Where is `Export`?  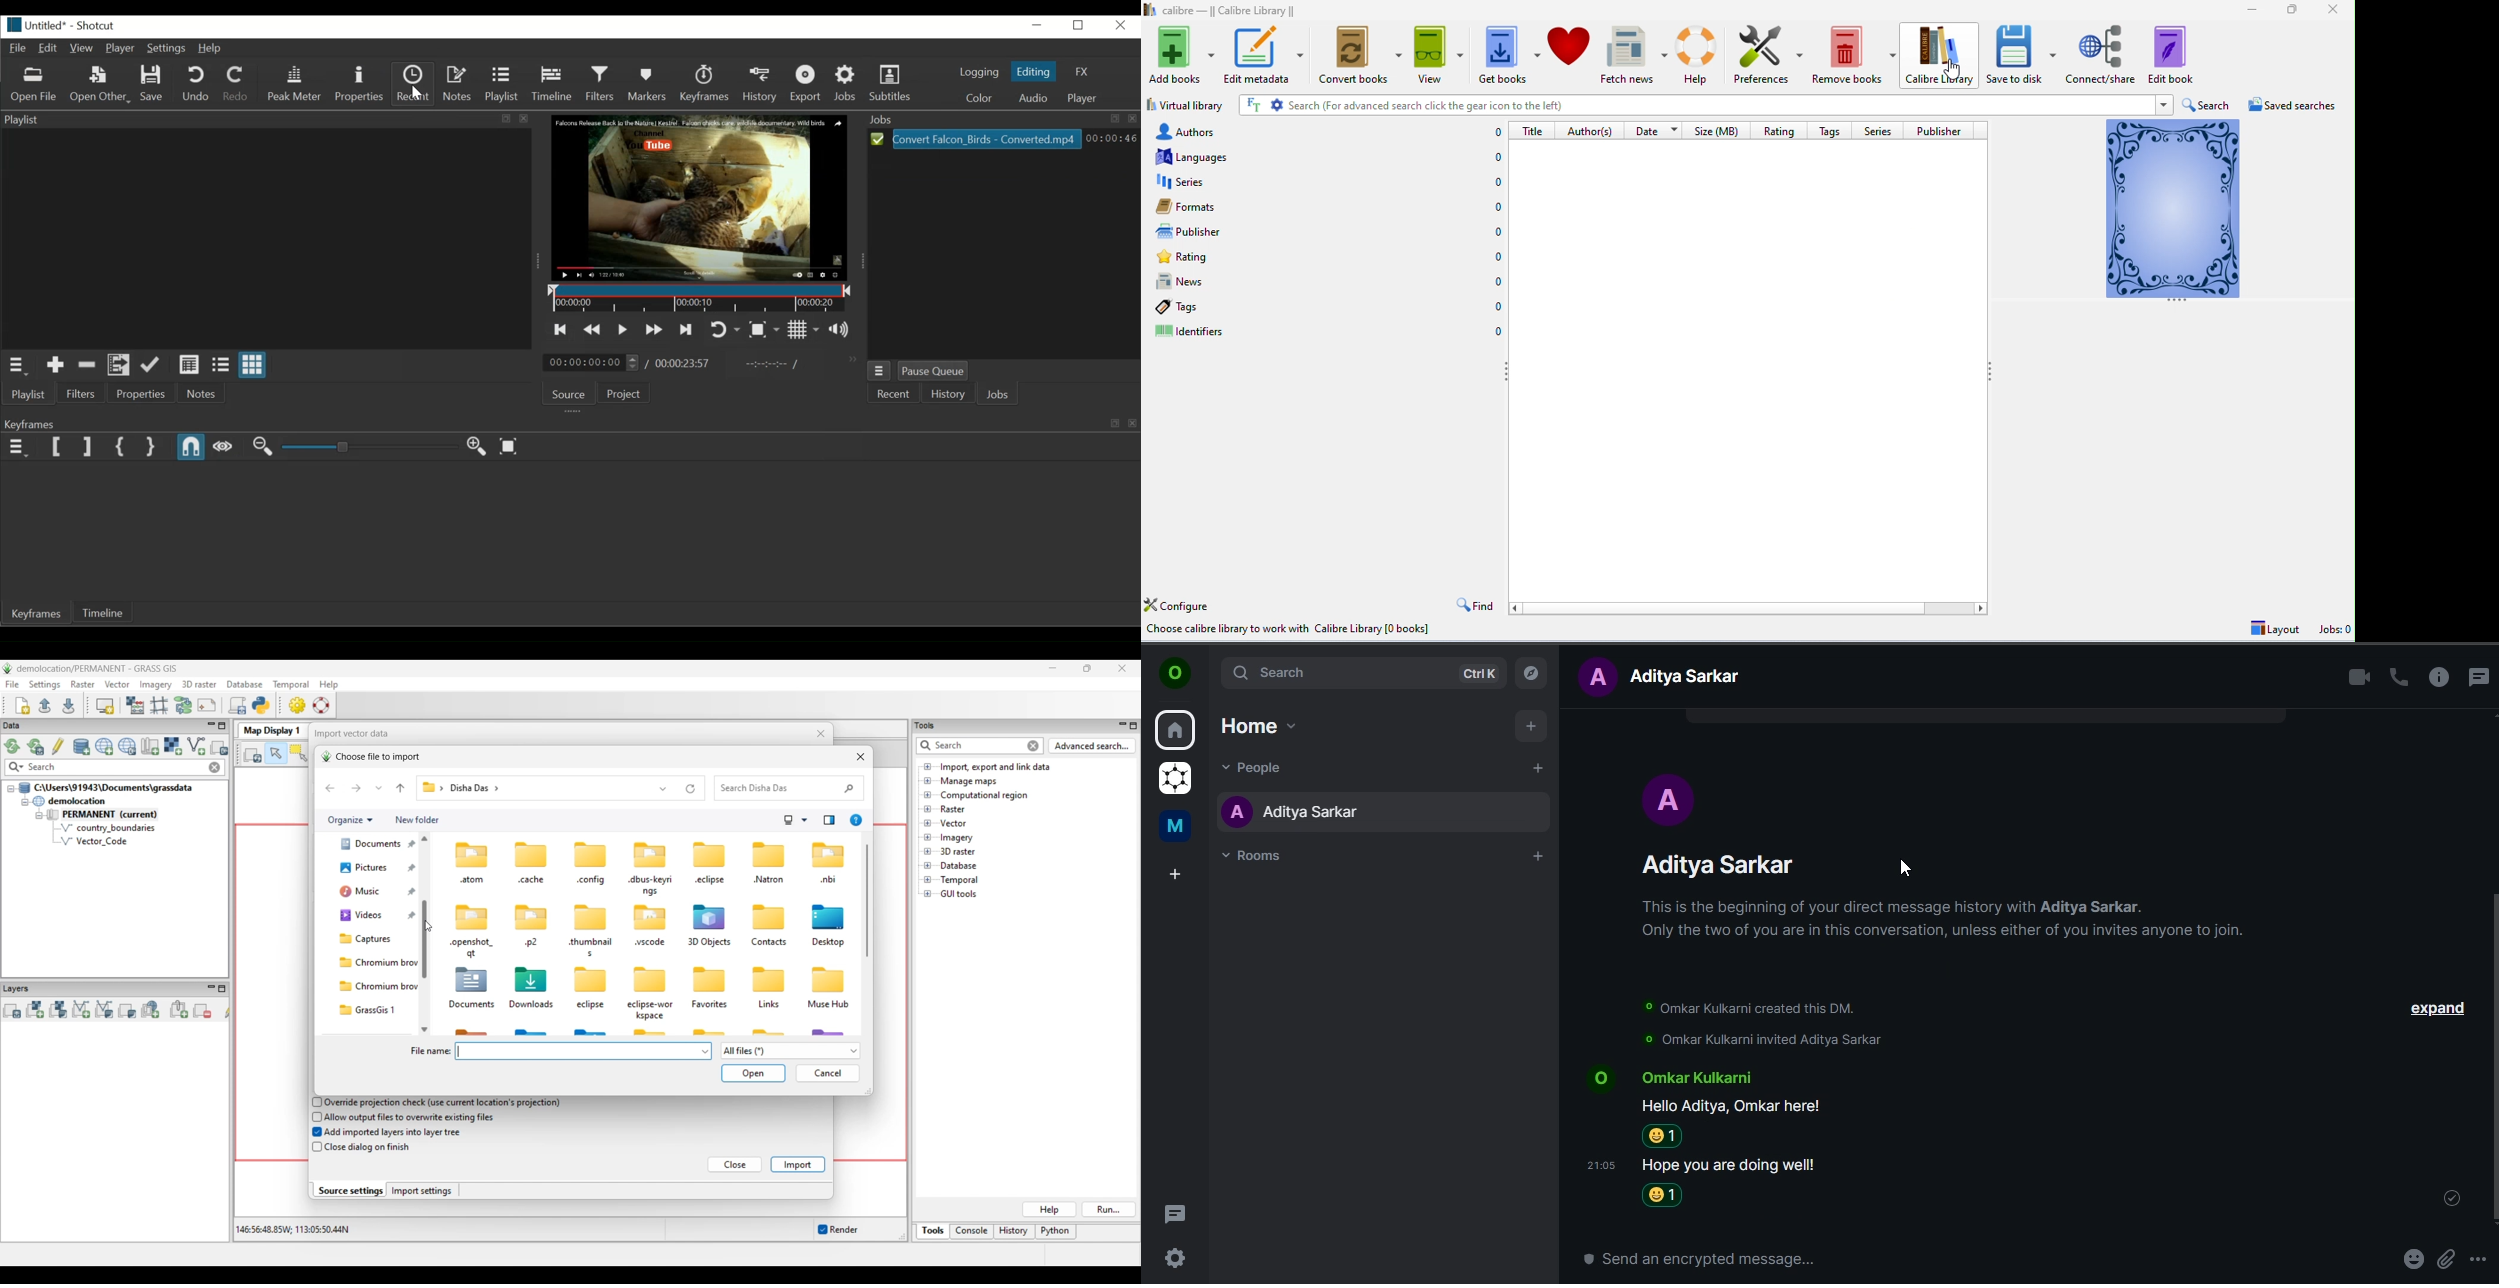 Export is located at coordinates (808, 85).